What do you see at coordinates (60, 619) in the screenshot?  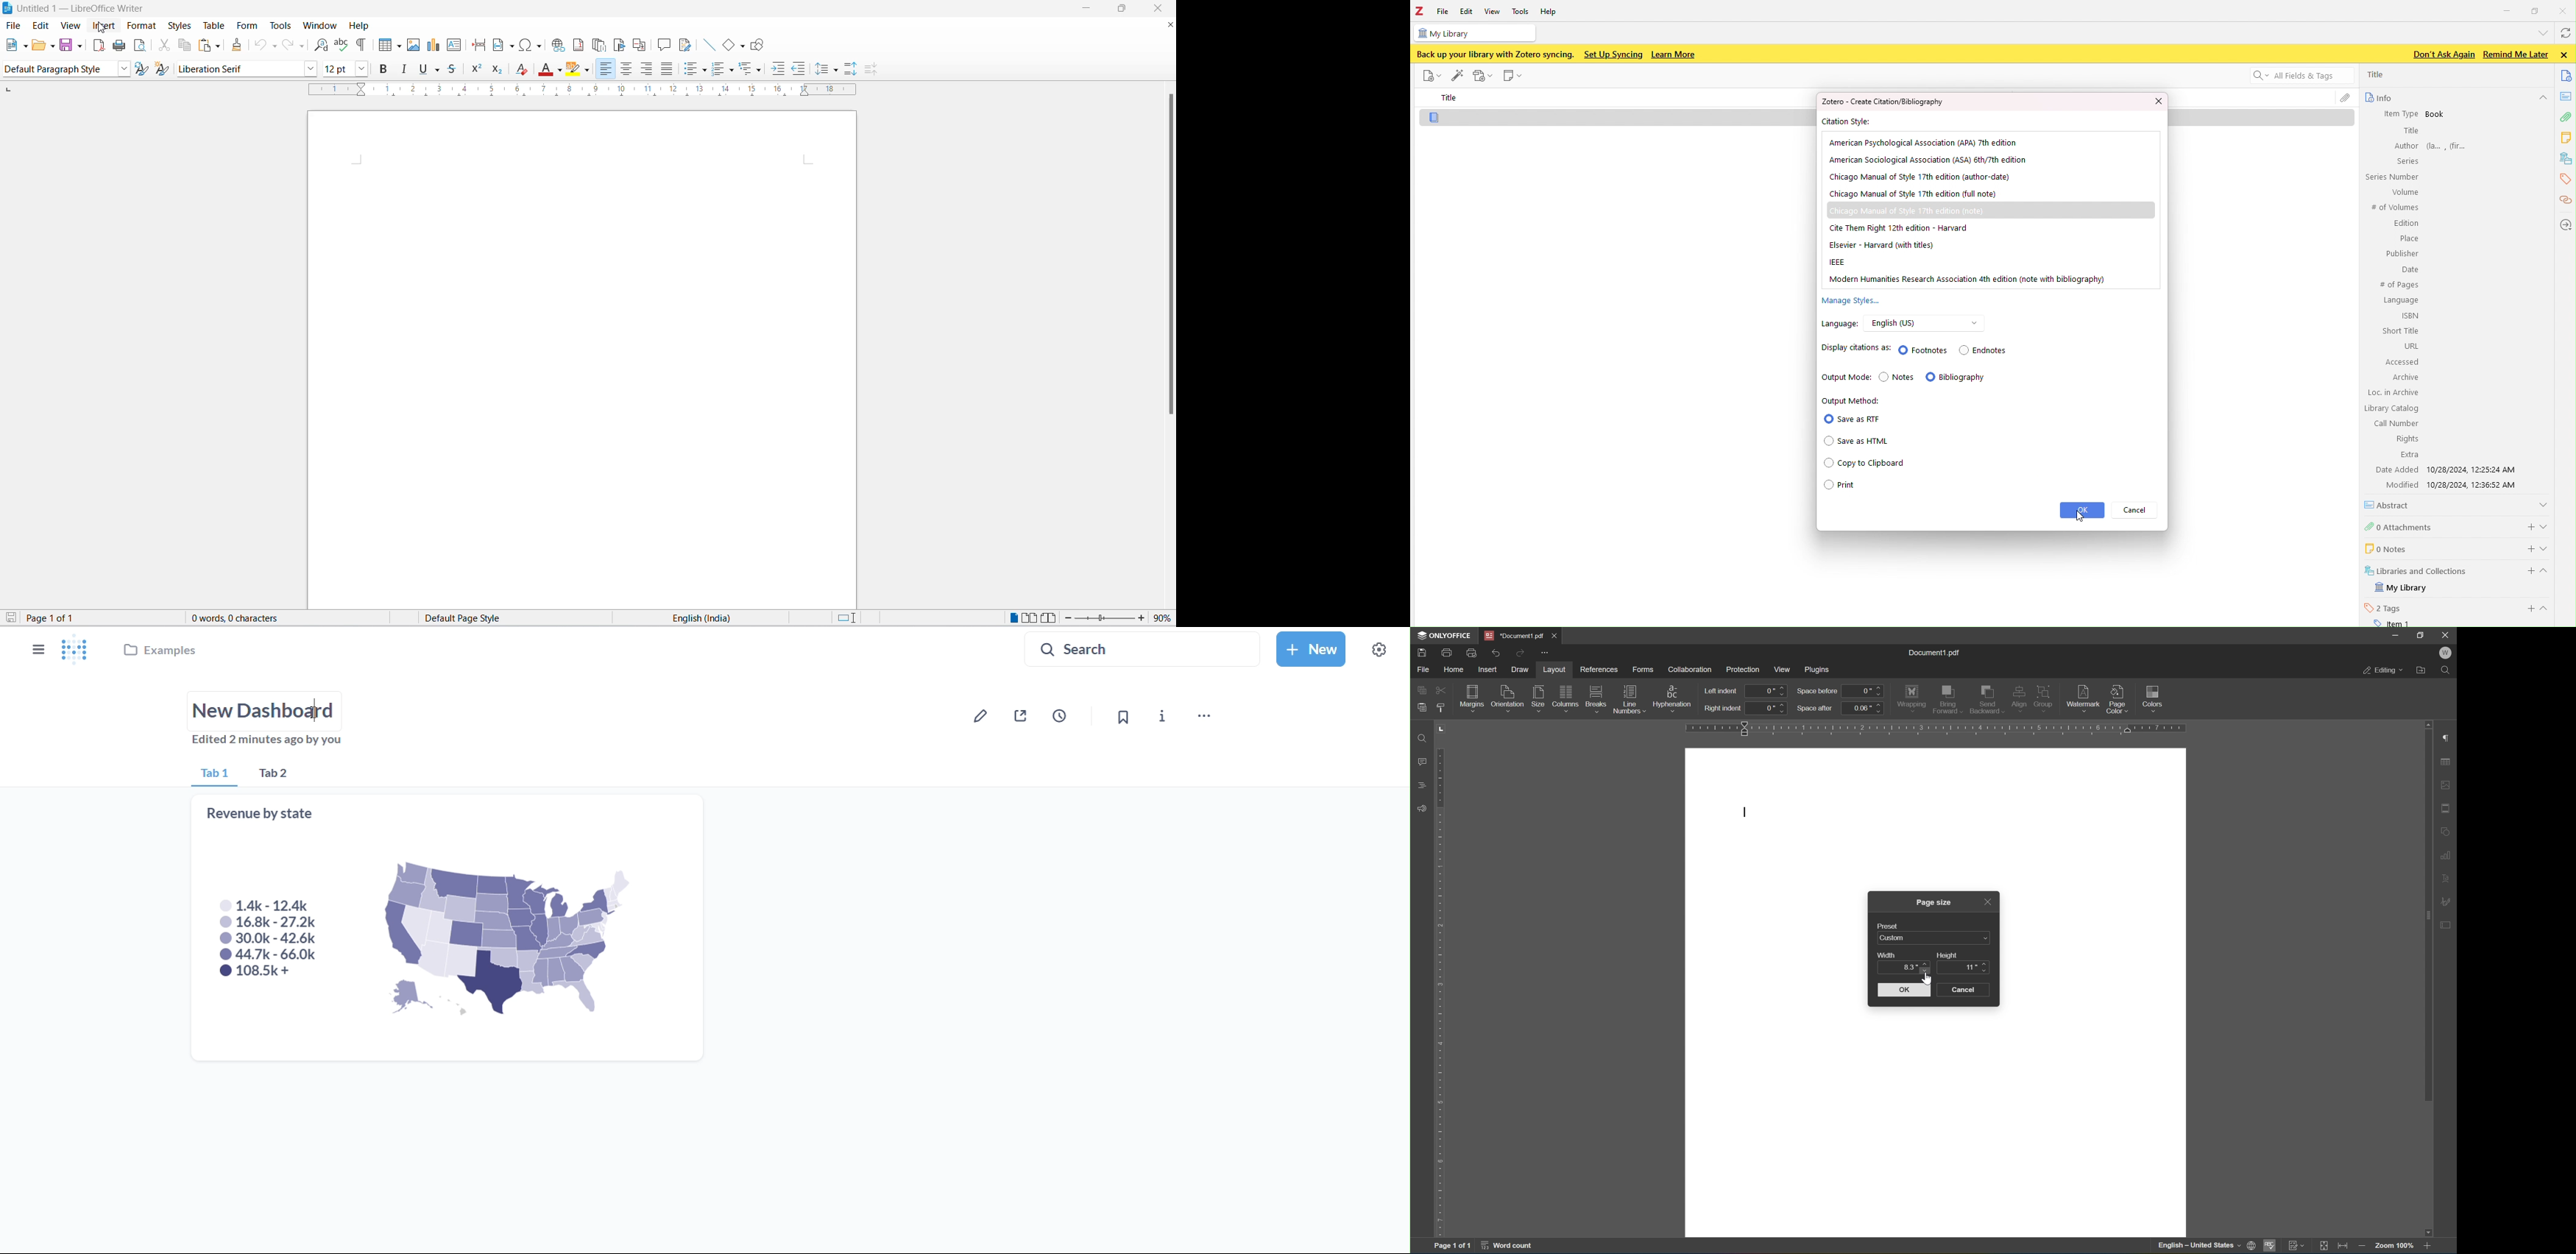 I see `total and current page` at bounding box center [60, 619].